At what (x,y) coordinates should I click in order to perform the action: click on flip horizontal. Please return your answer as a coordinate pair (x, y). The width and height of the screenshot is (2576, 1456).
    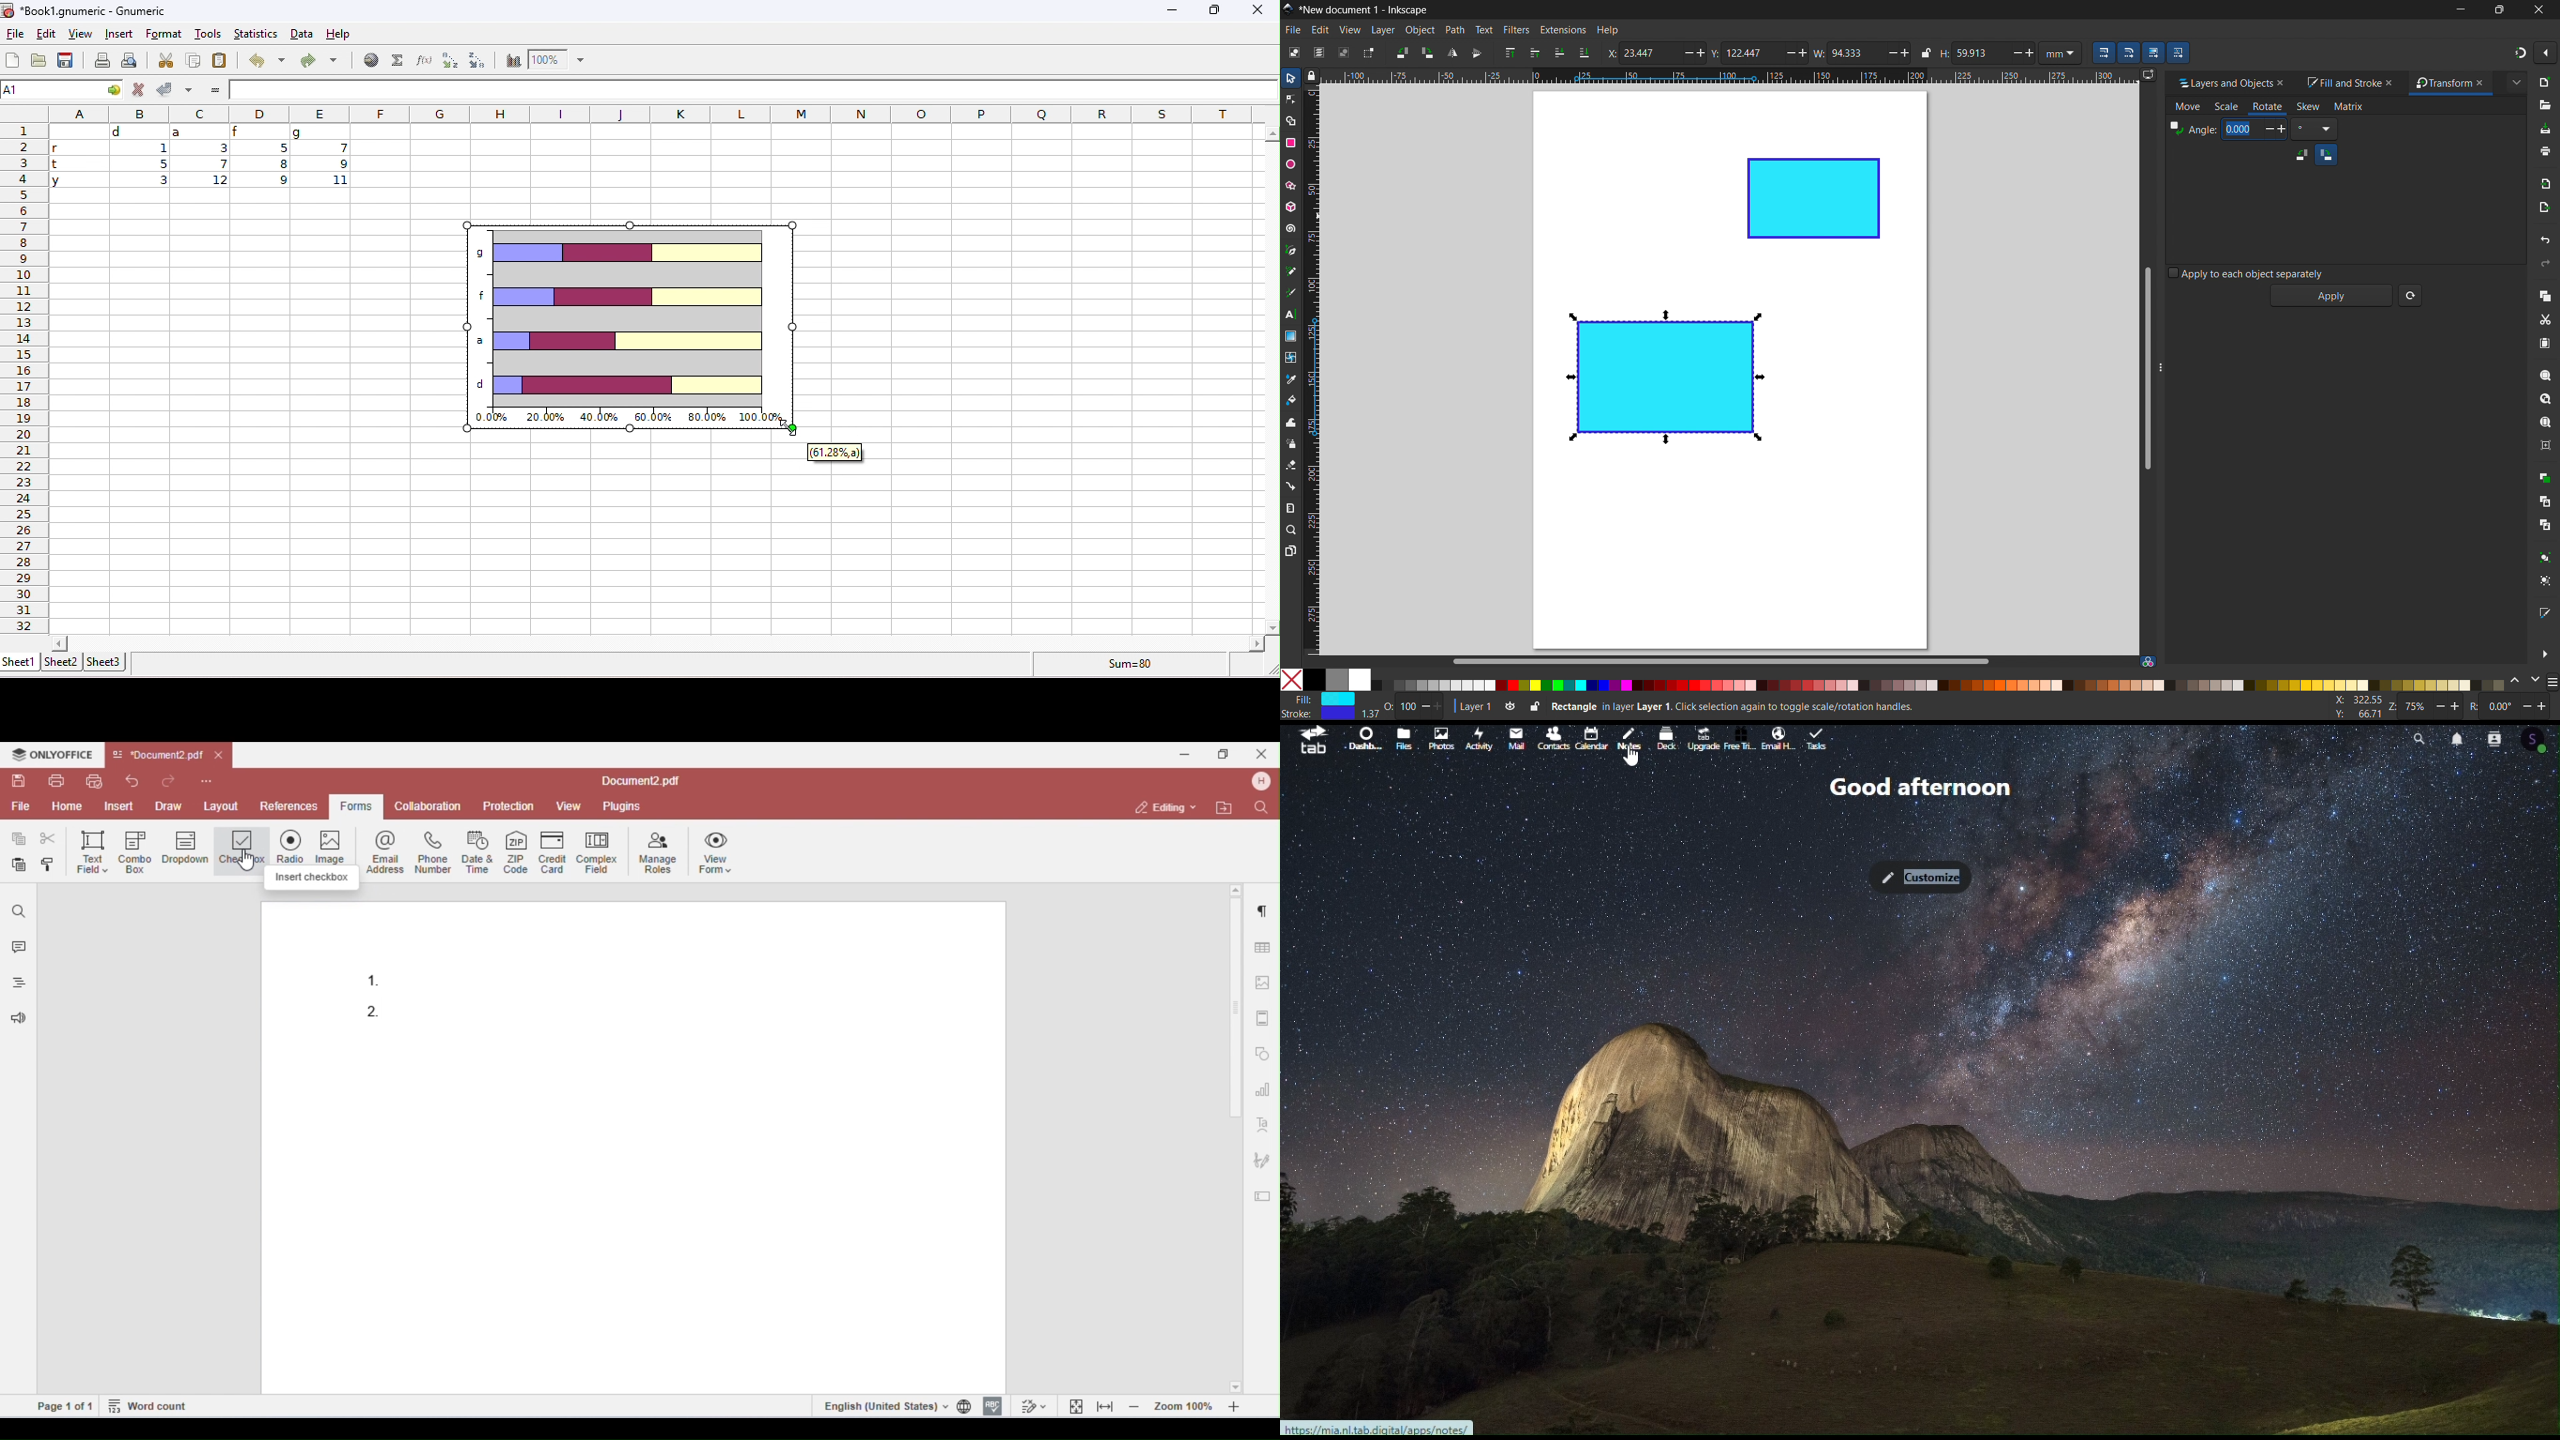
    Looking at the image, I should click on (1451, 53).